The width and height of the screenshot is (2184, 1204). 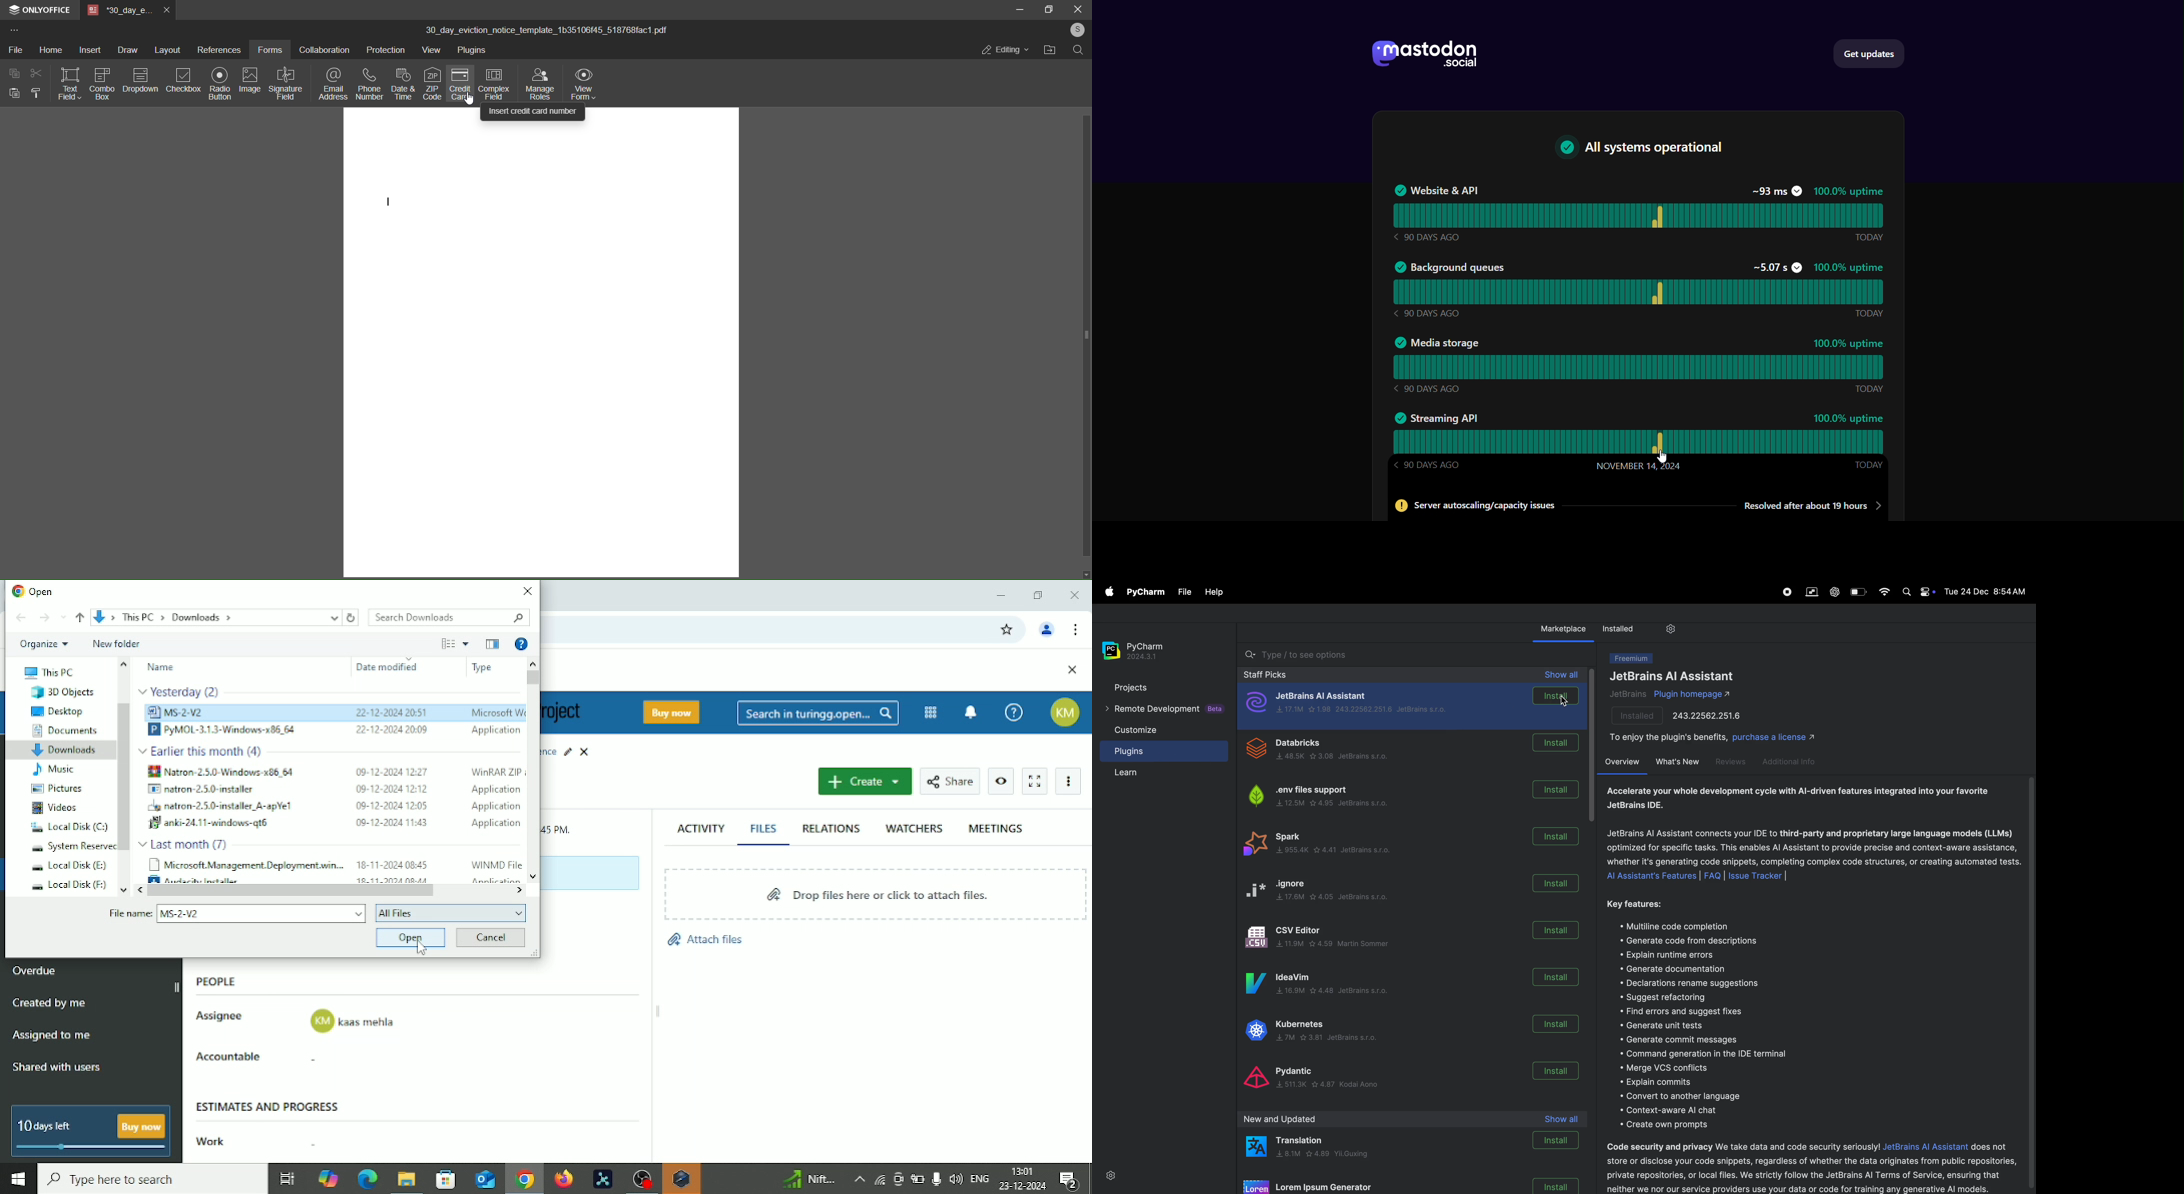 What do you see at coordinates (1436, 417) in the screenshot?
I see `Streaming API` at bounding box center [1436, 417].